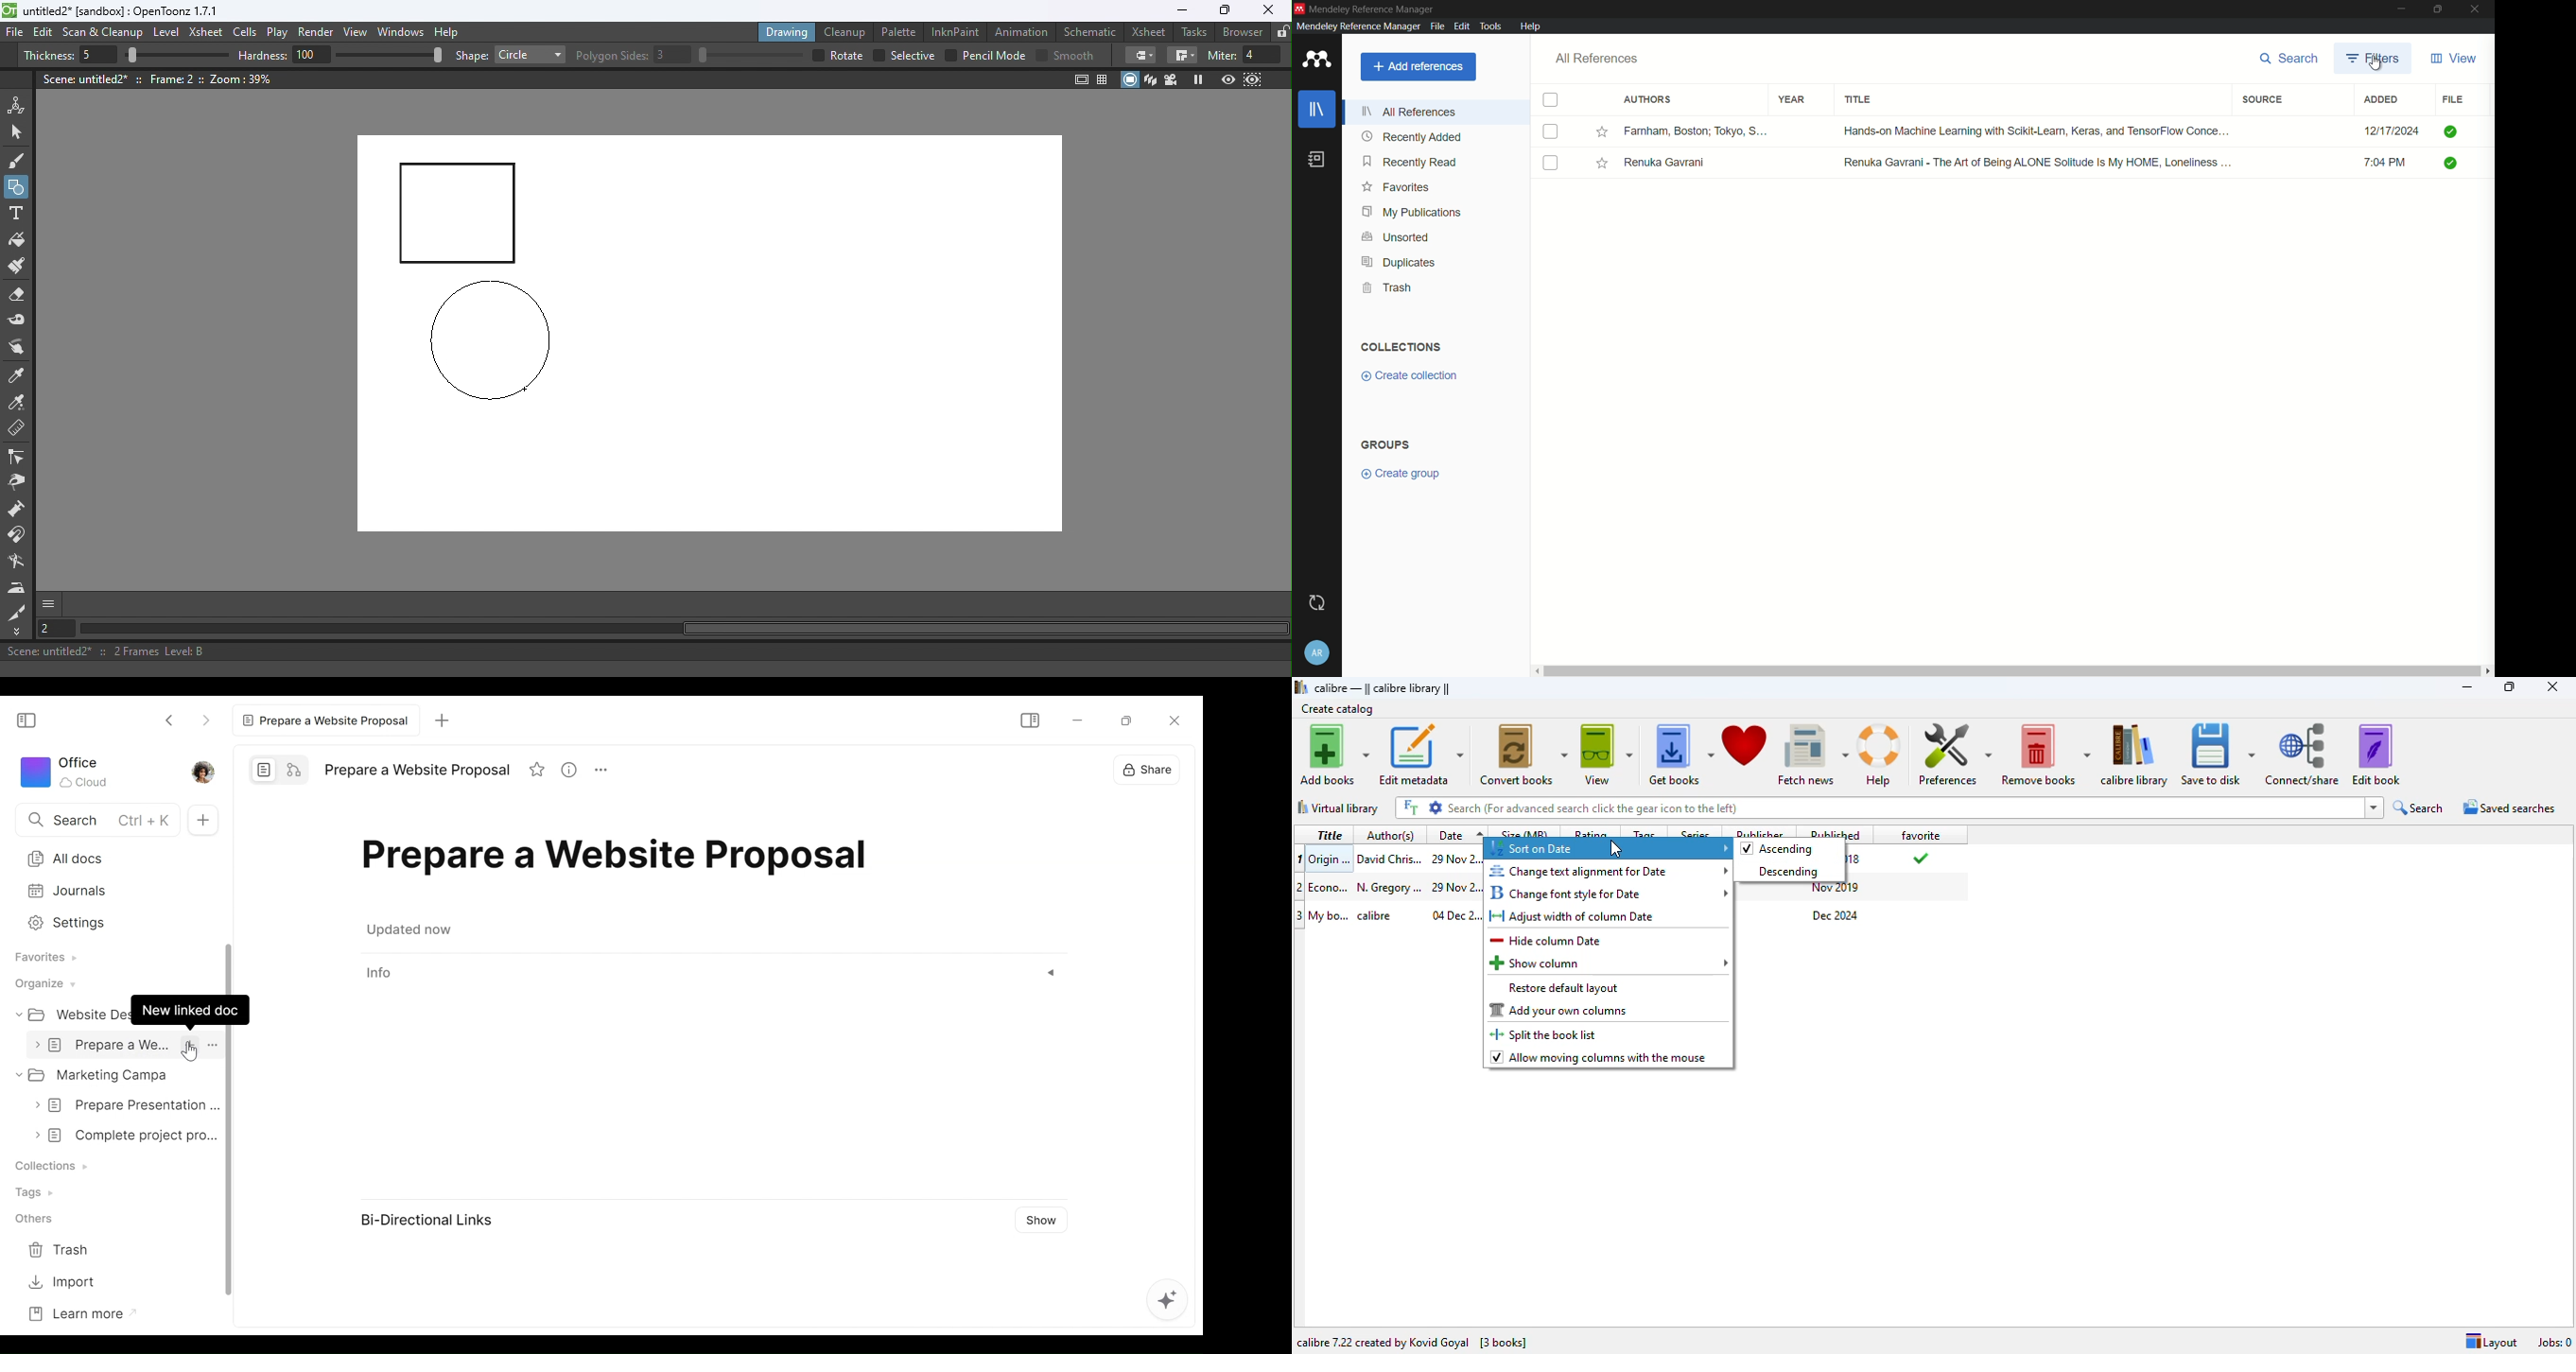 This screenshot has height=1372, width=2576. I want to click on Favorites, so click(42, 960).